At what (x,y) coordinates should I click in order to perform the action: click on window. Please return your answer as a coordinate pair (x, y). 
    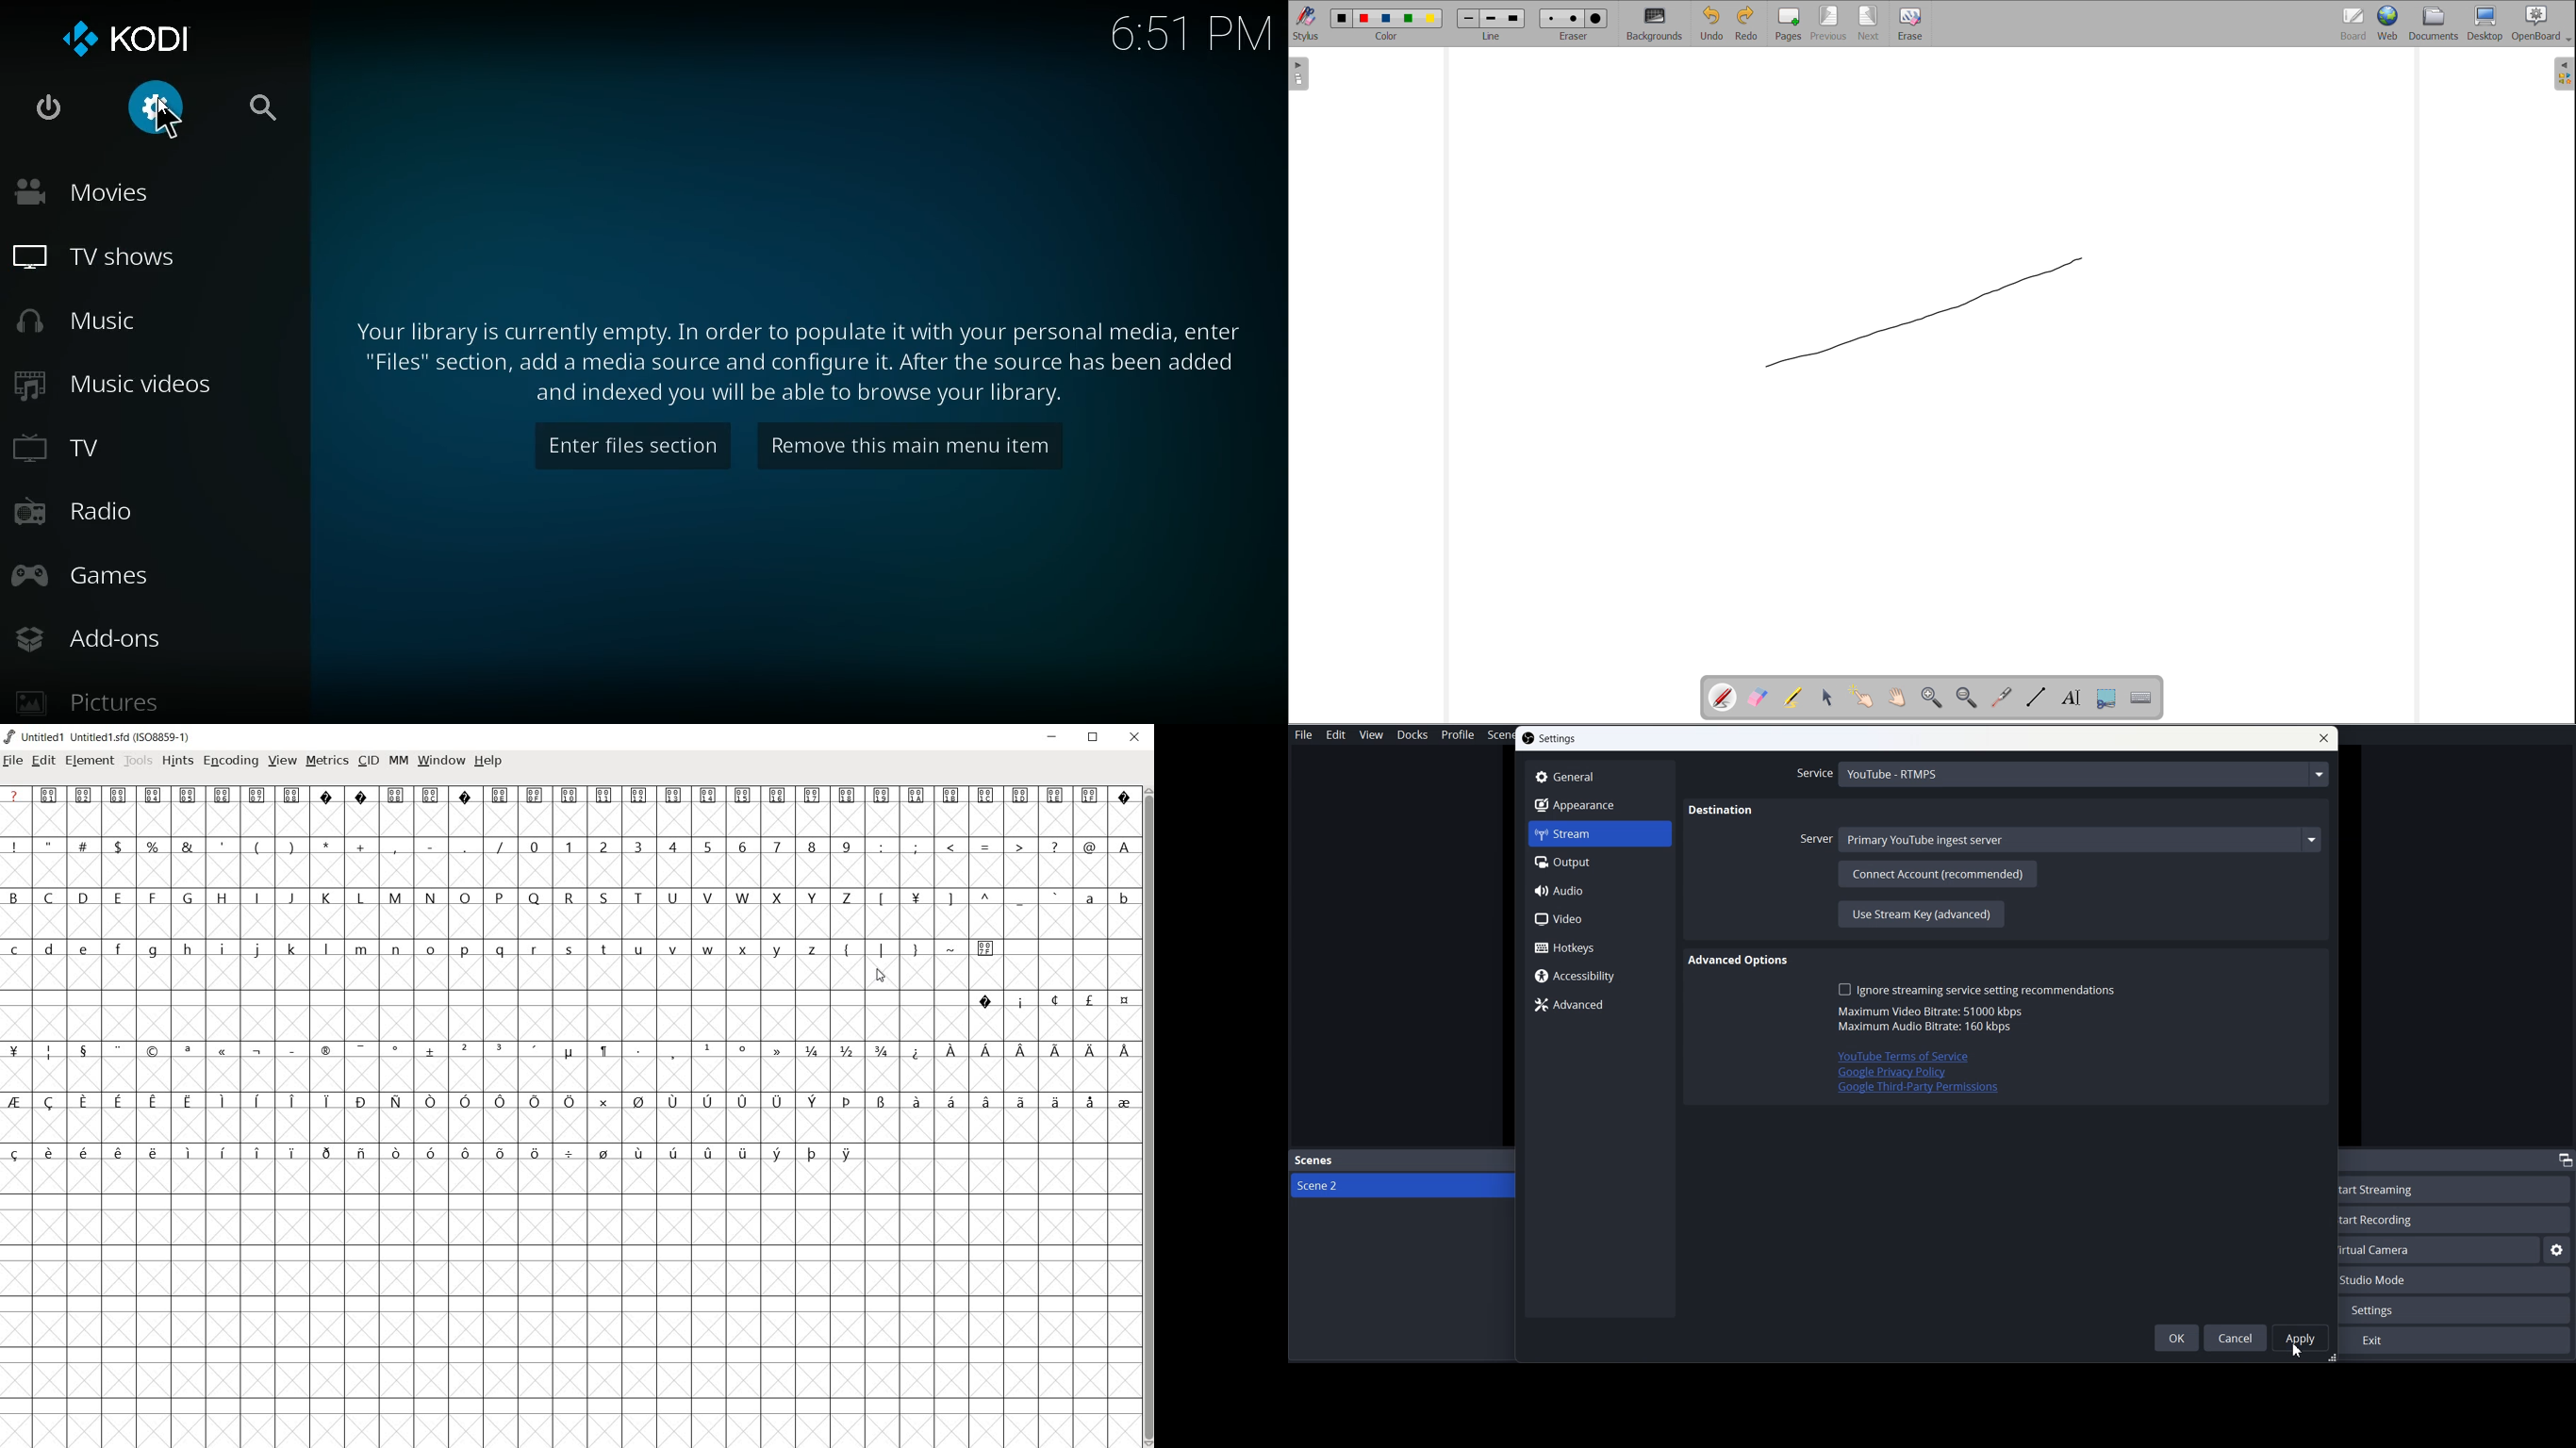
    Looking at the image, I should click on (443, 759).